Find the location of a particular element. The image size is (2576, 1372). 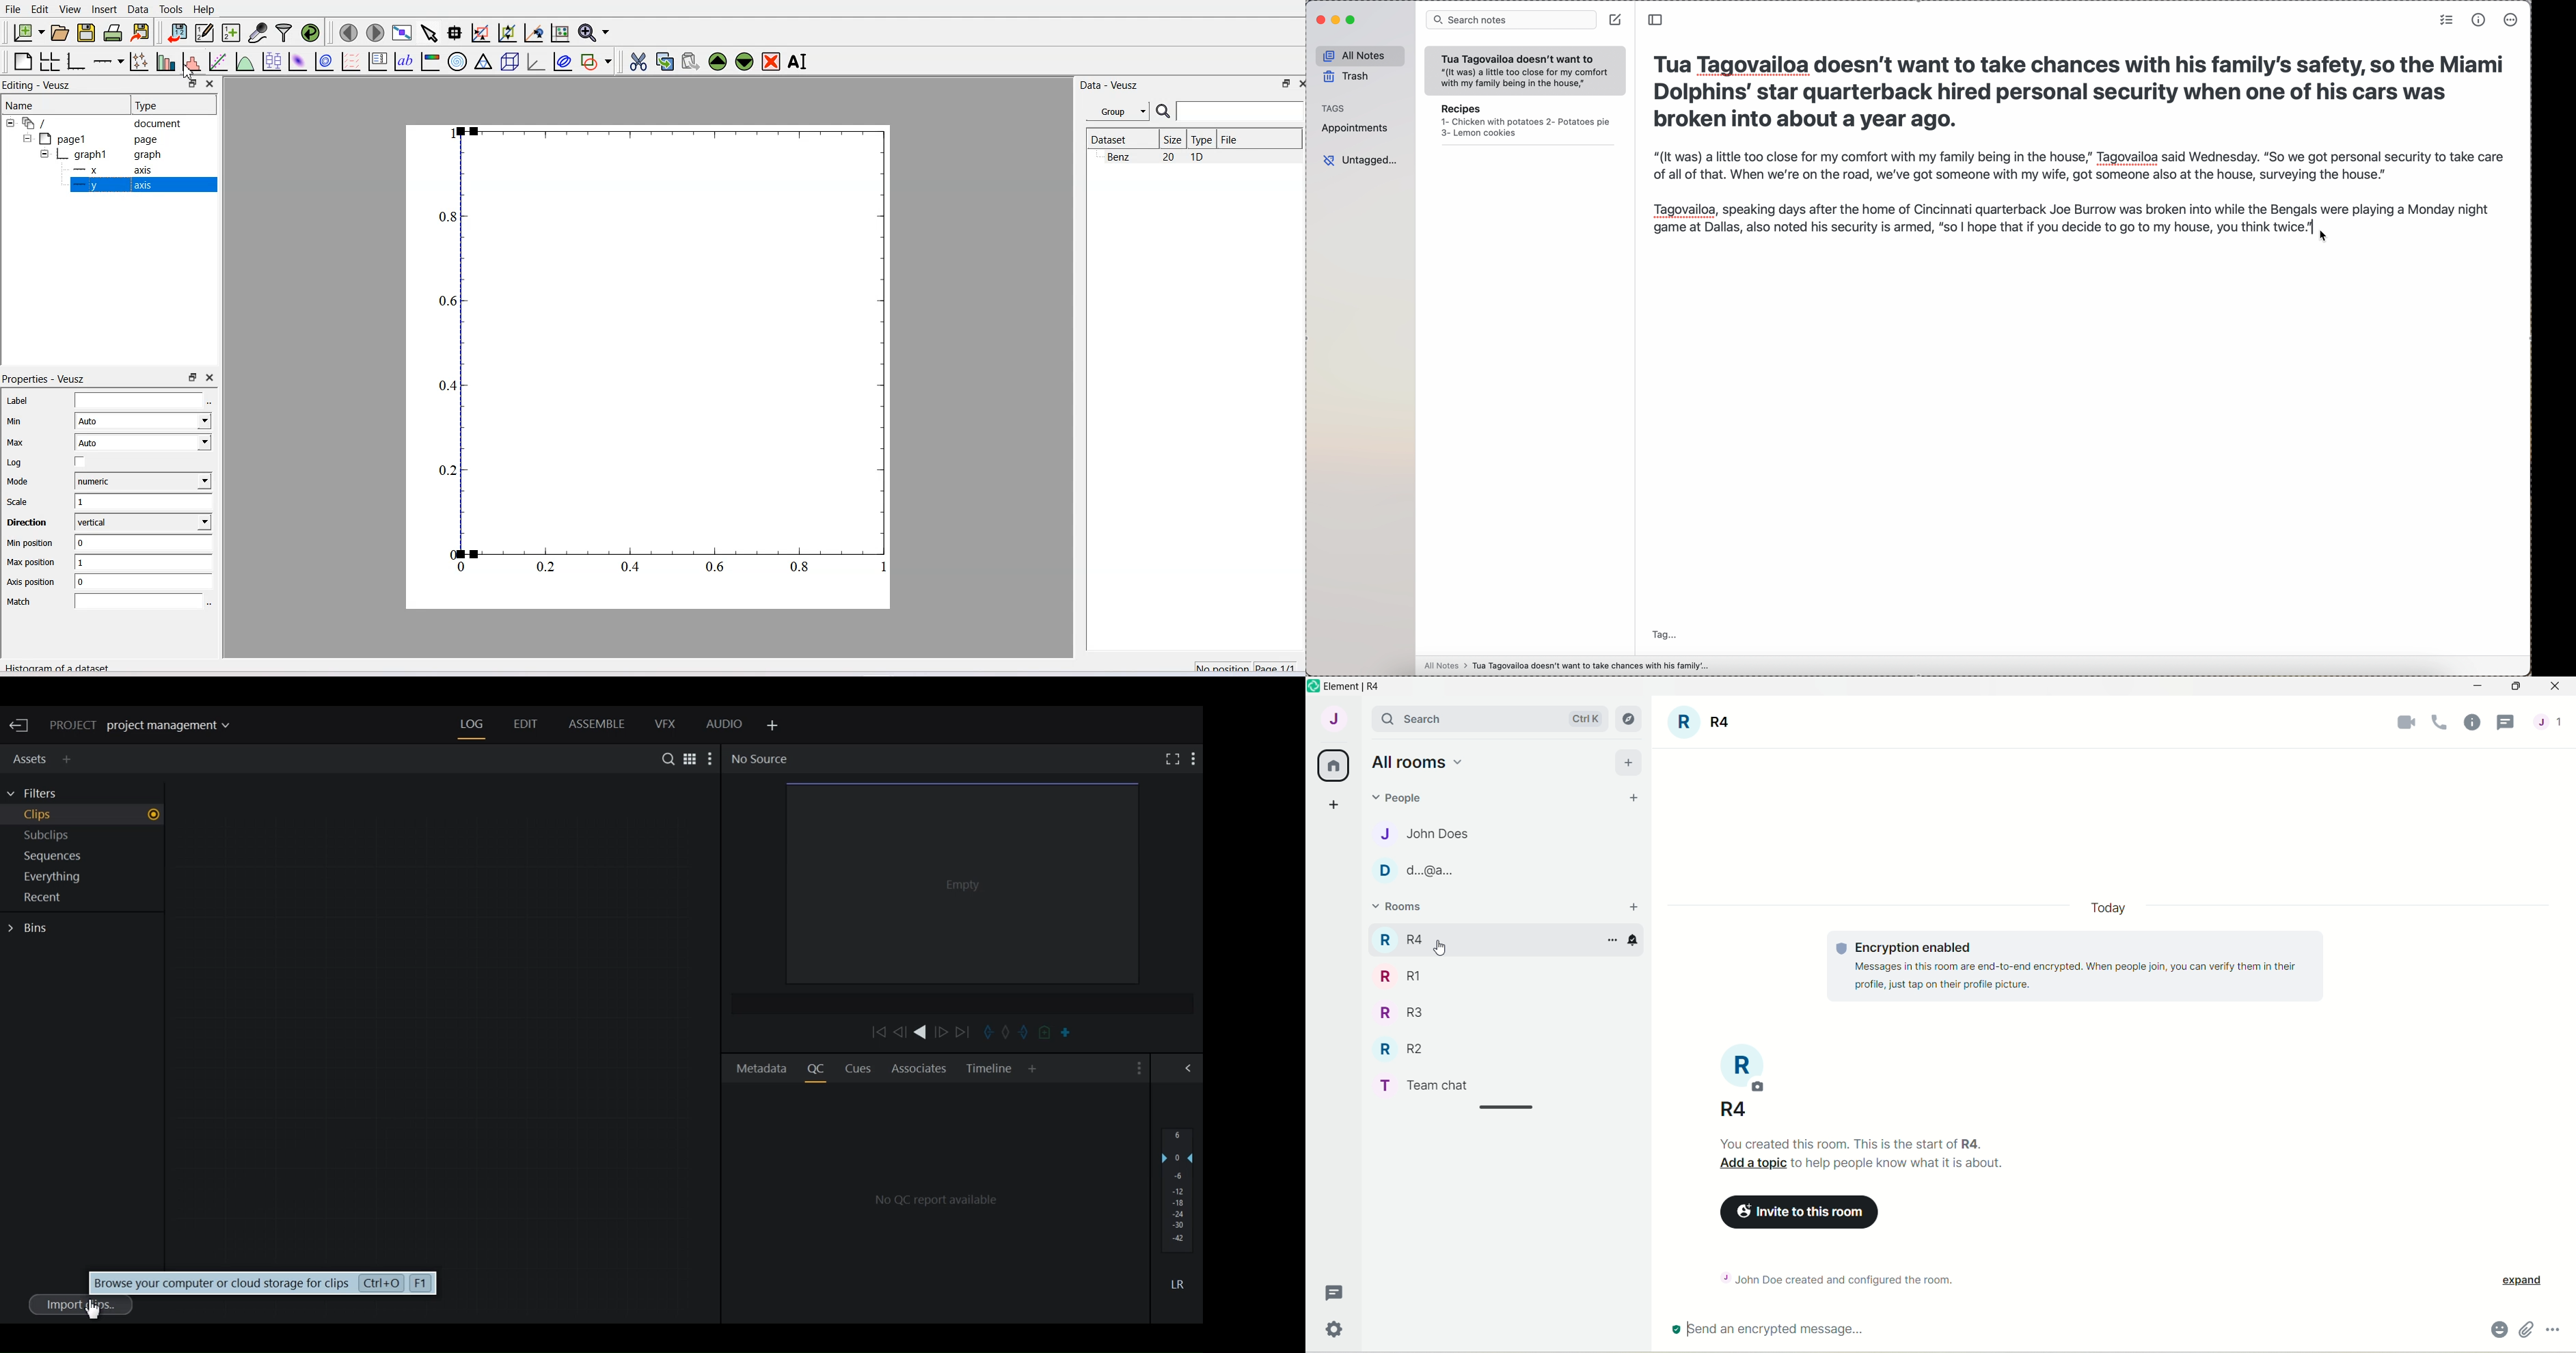

Audio output levels is located at coordinates (1177, 1190).